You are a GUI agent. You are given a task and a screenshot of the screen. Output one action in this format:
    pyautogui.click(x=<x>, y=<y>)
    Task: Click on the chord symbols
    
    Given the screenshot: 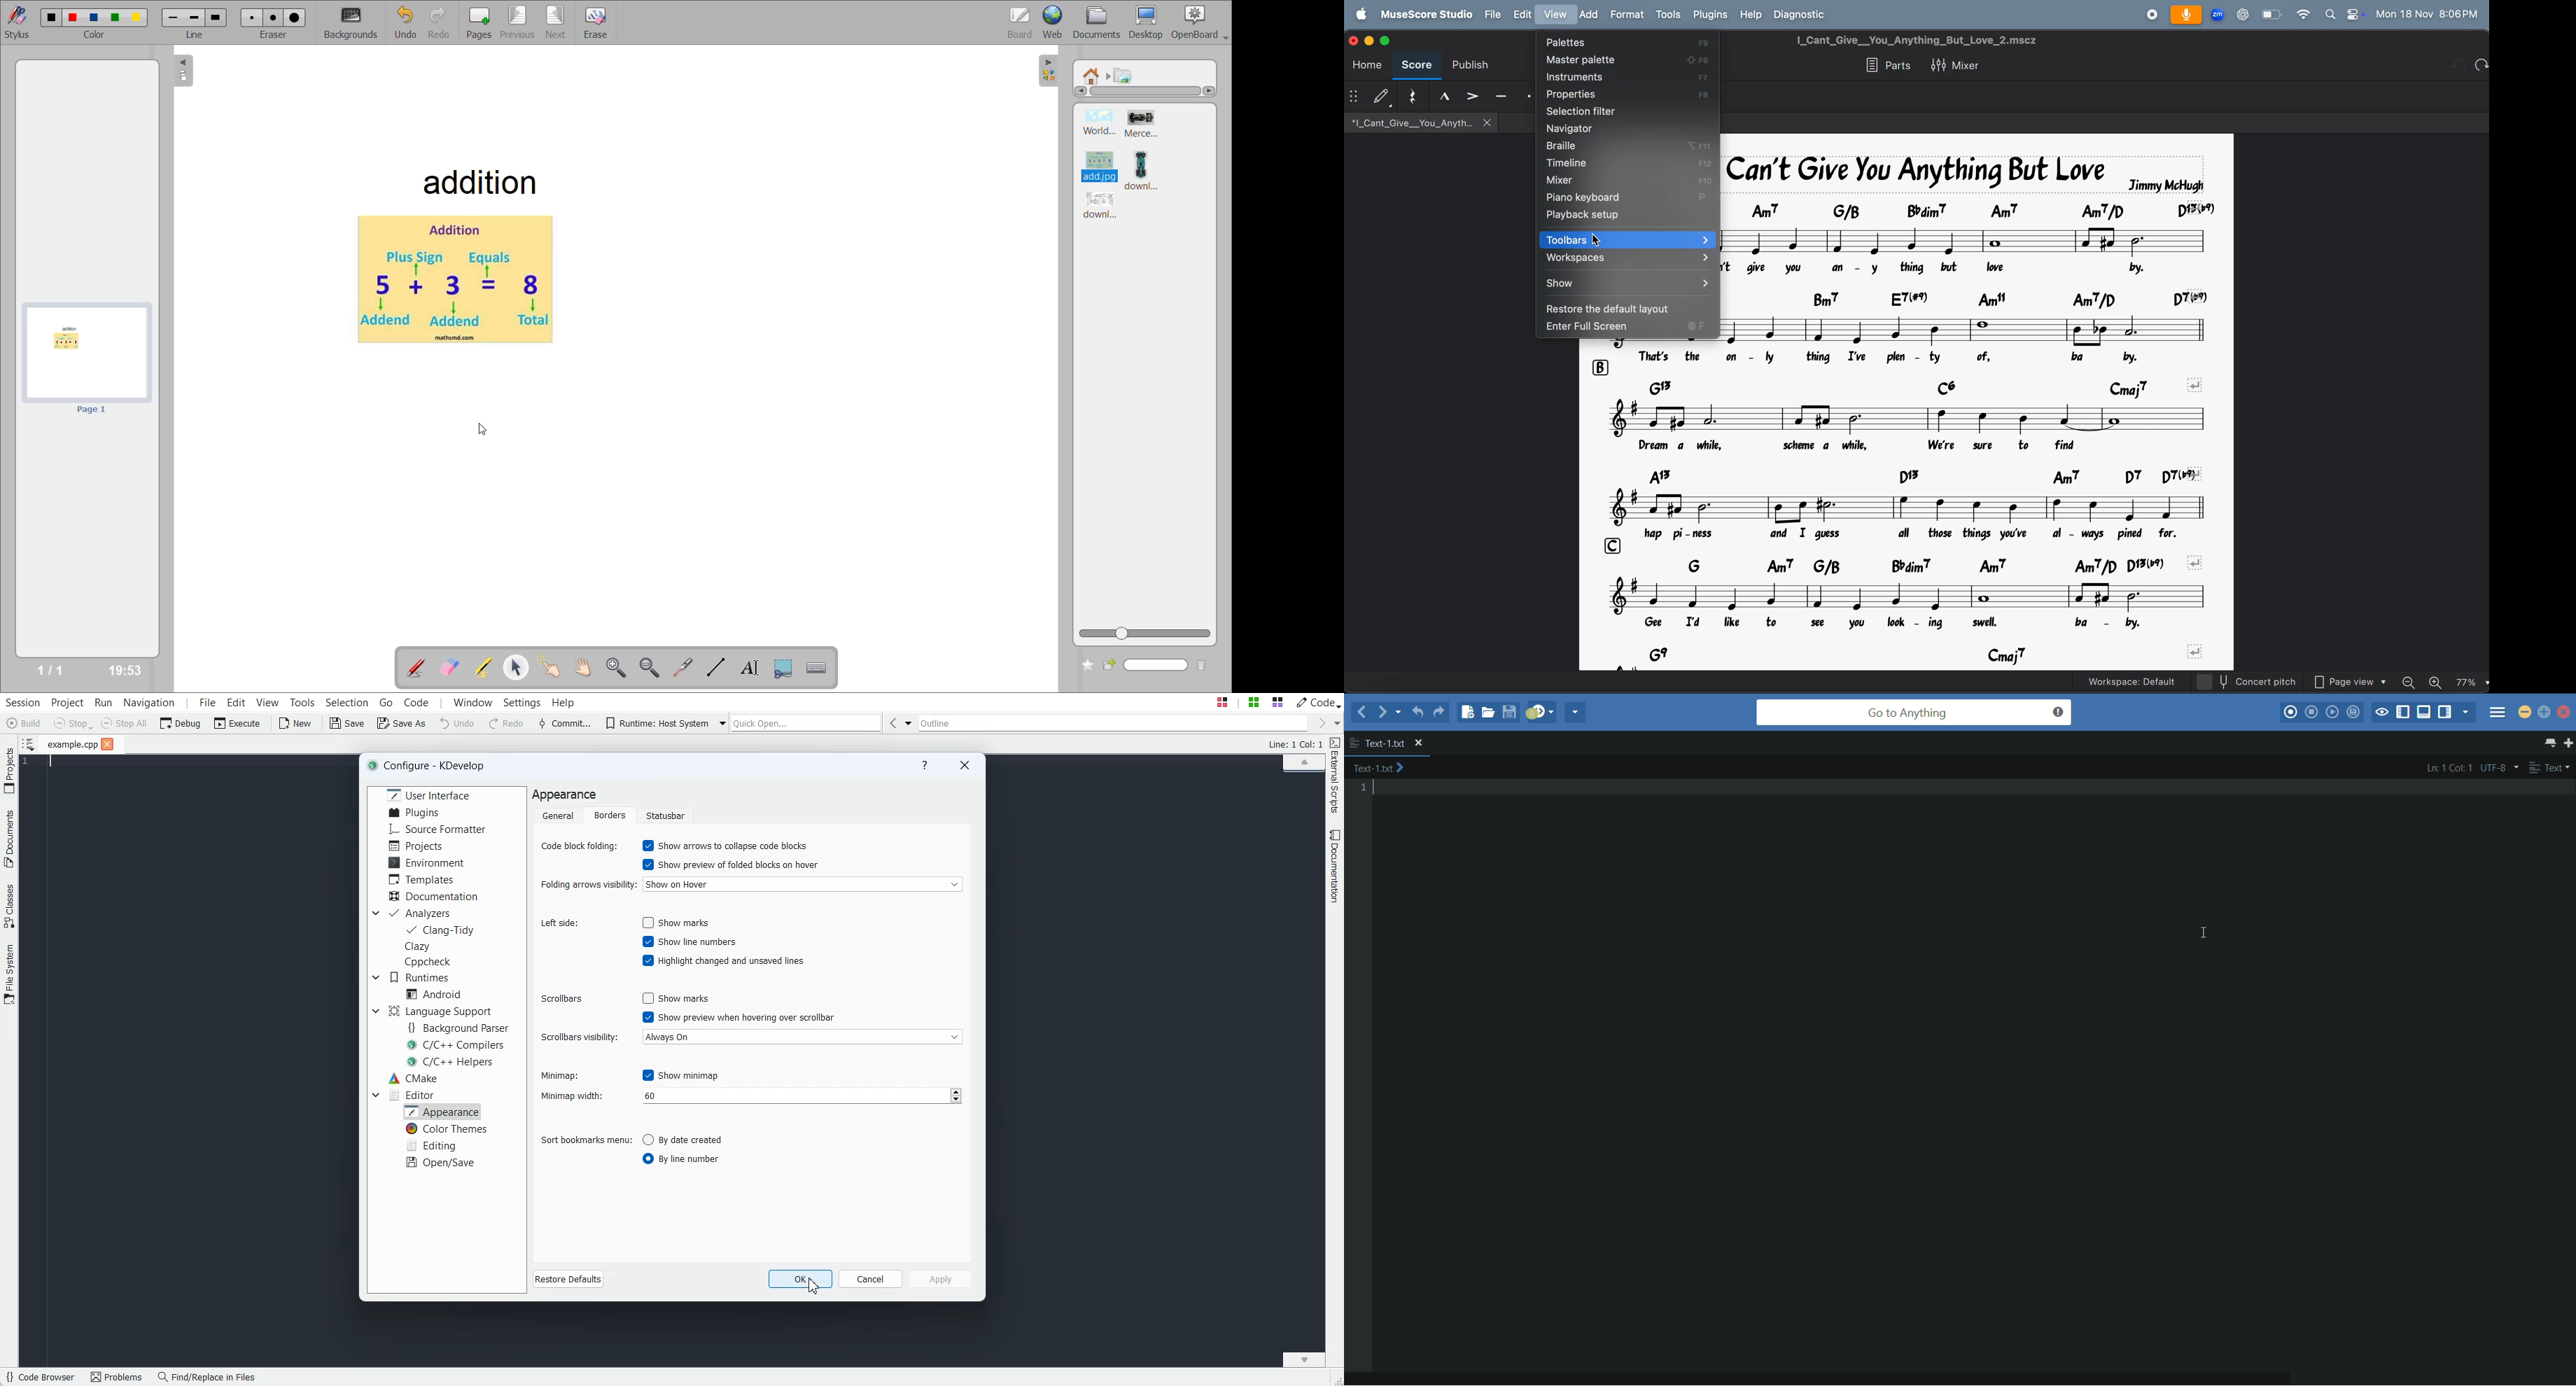 What is the action you would take?
    pyautogui.click(x=1923, y=652)
    